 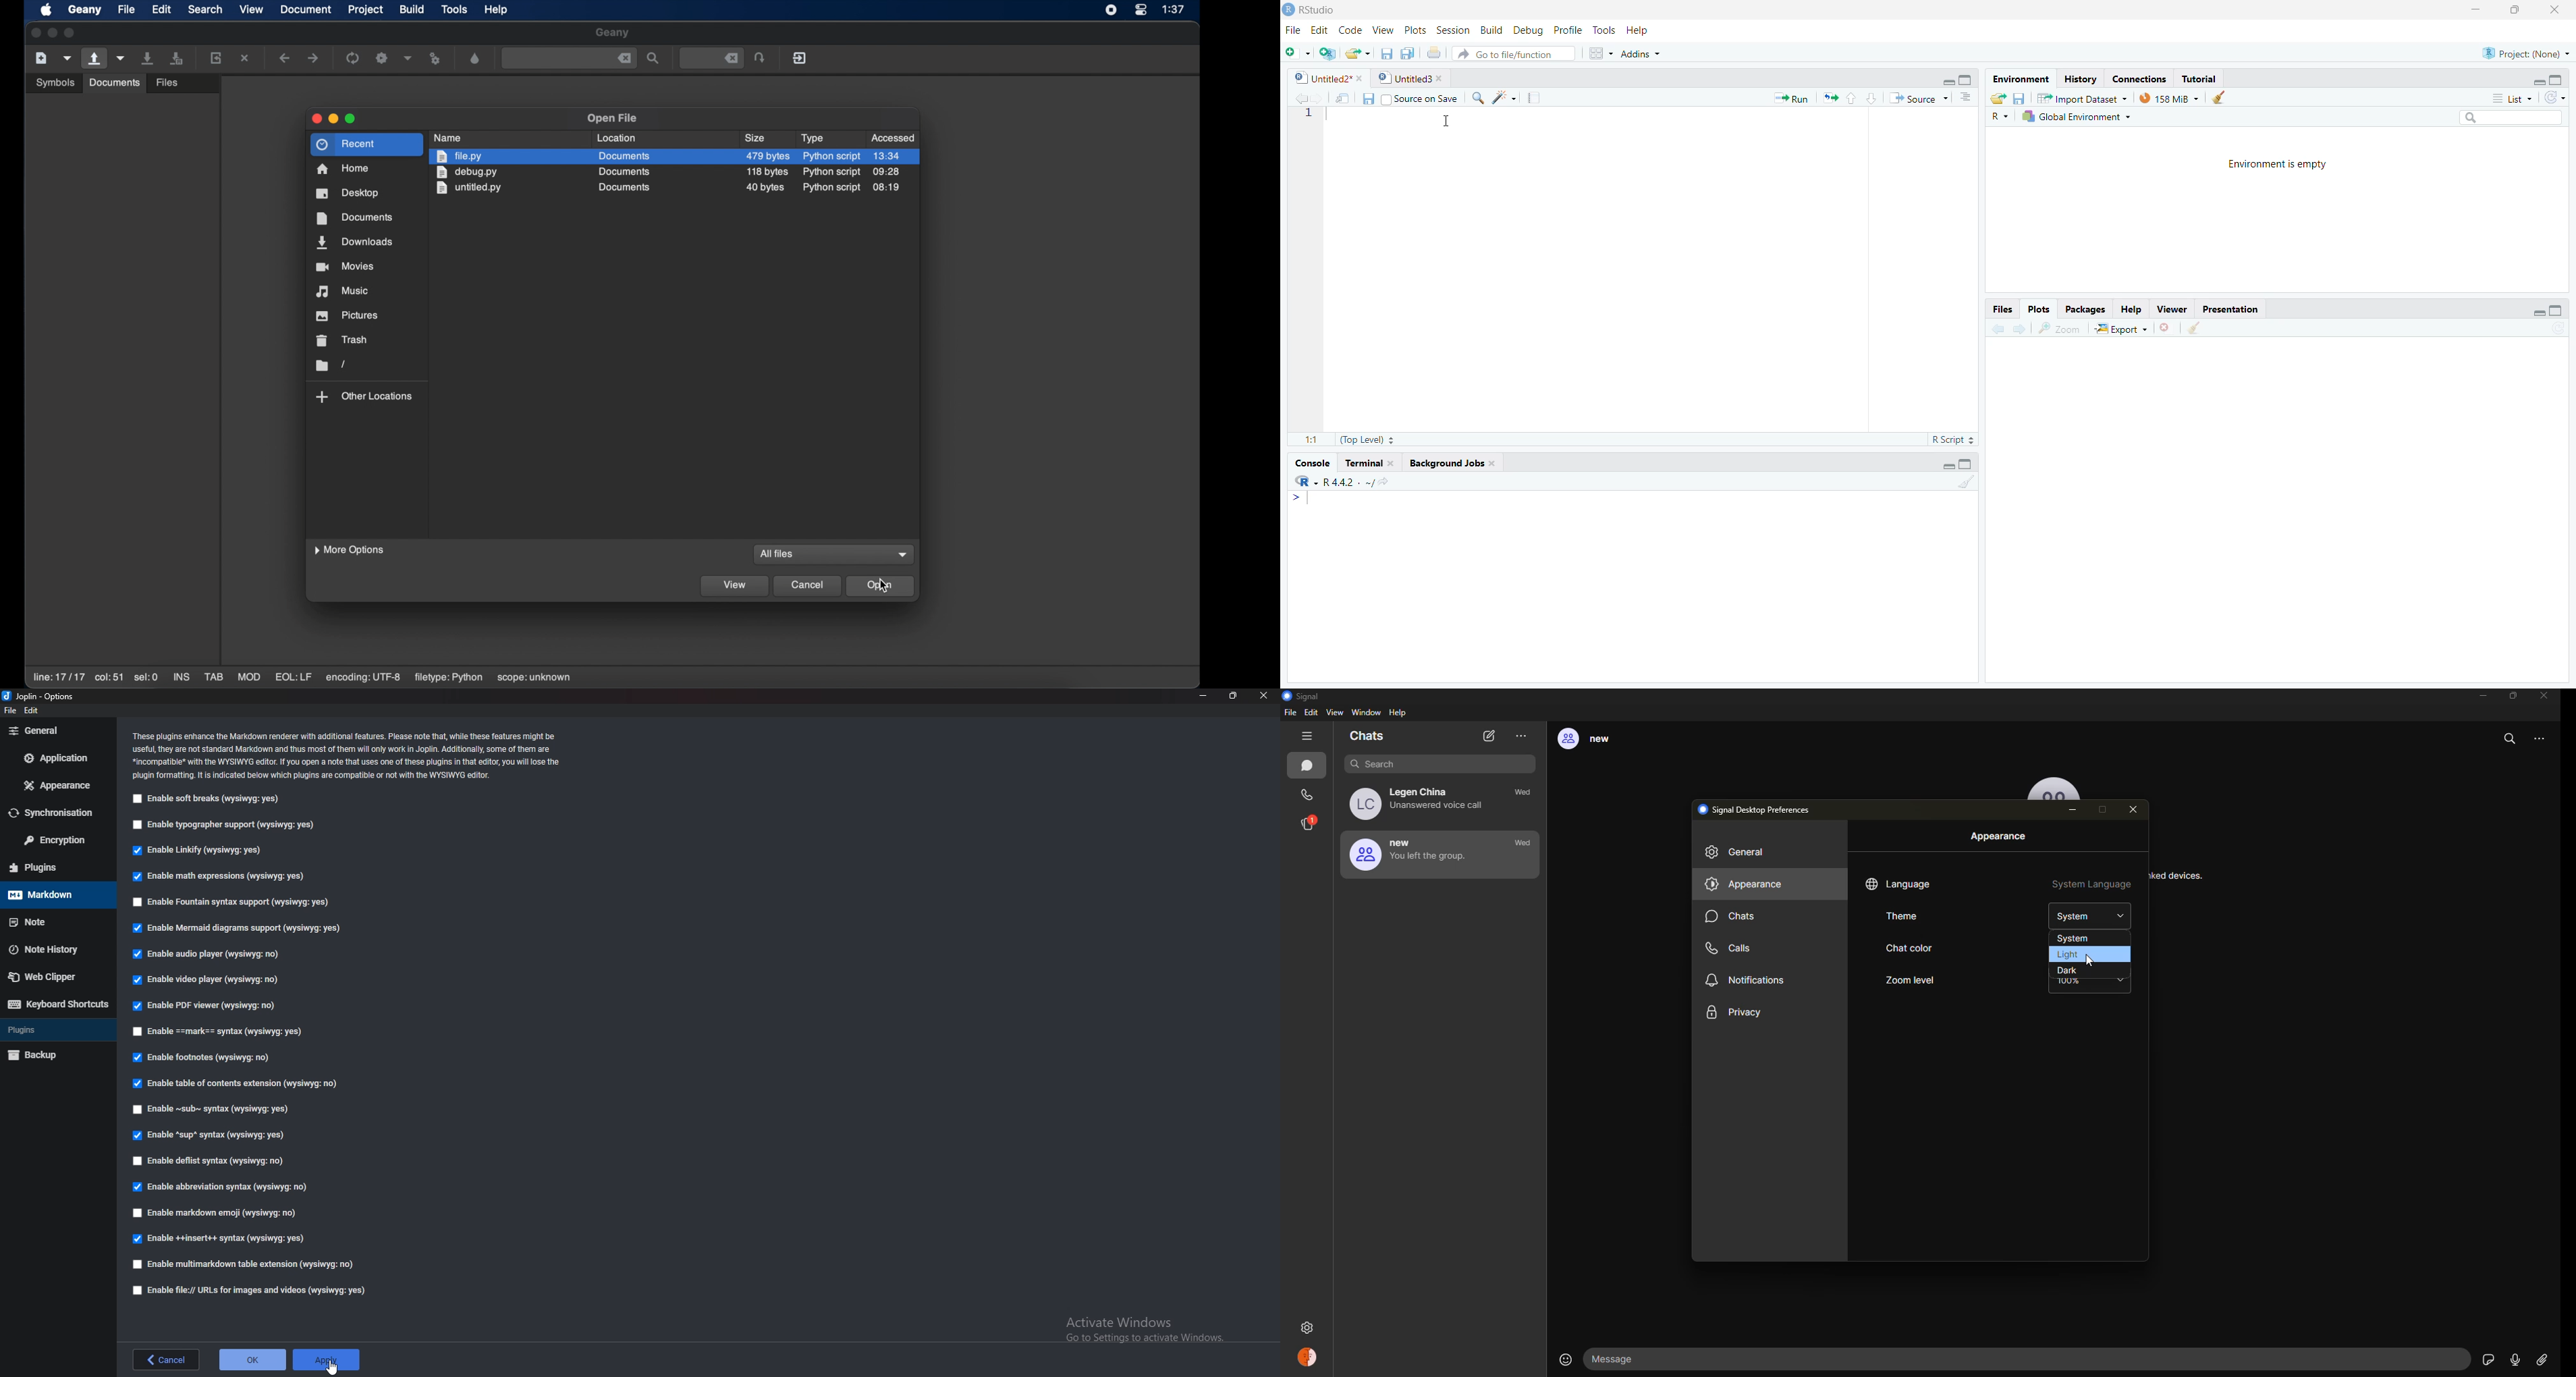 I want to click on Presentation, so click(x=2237, y=308).